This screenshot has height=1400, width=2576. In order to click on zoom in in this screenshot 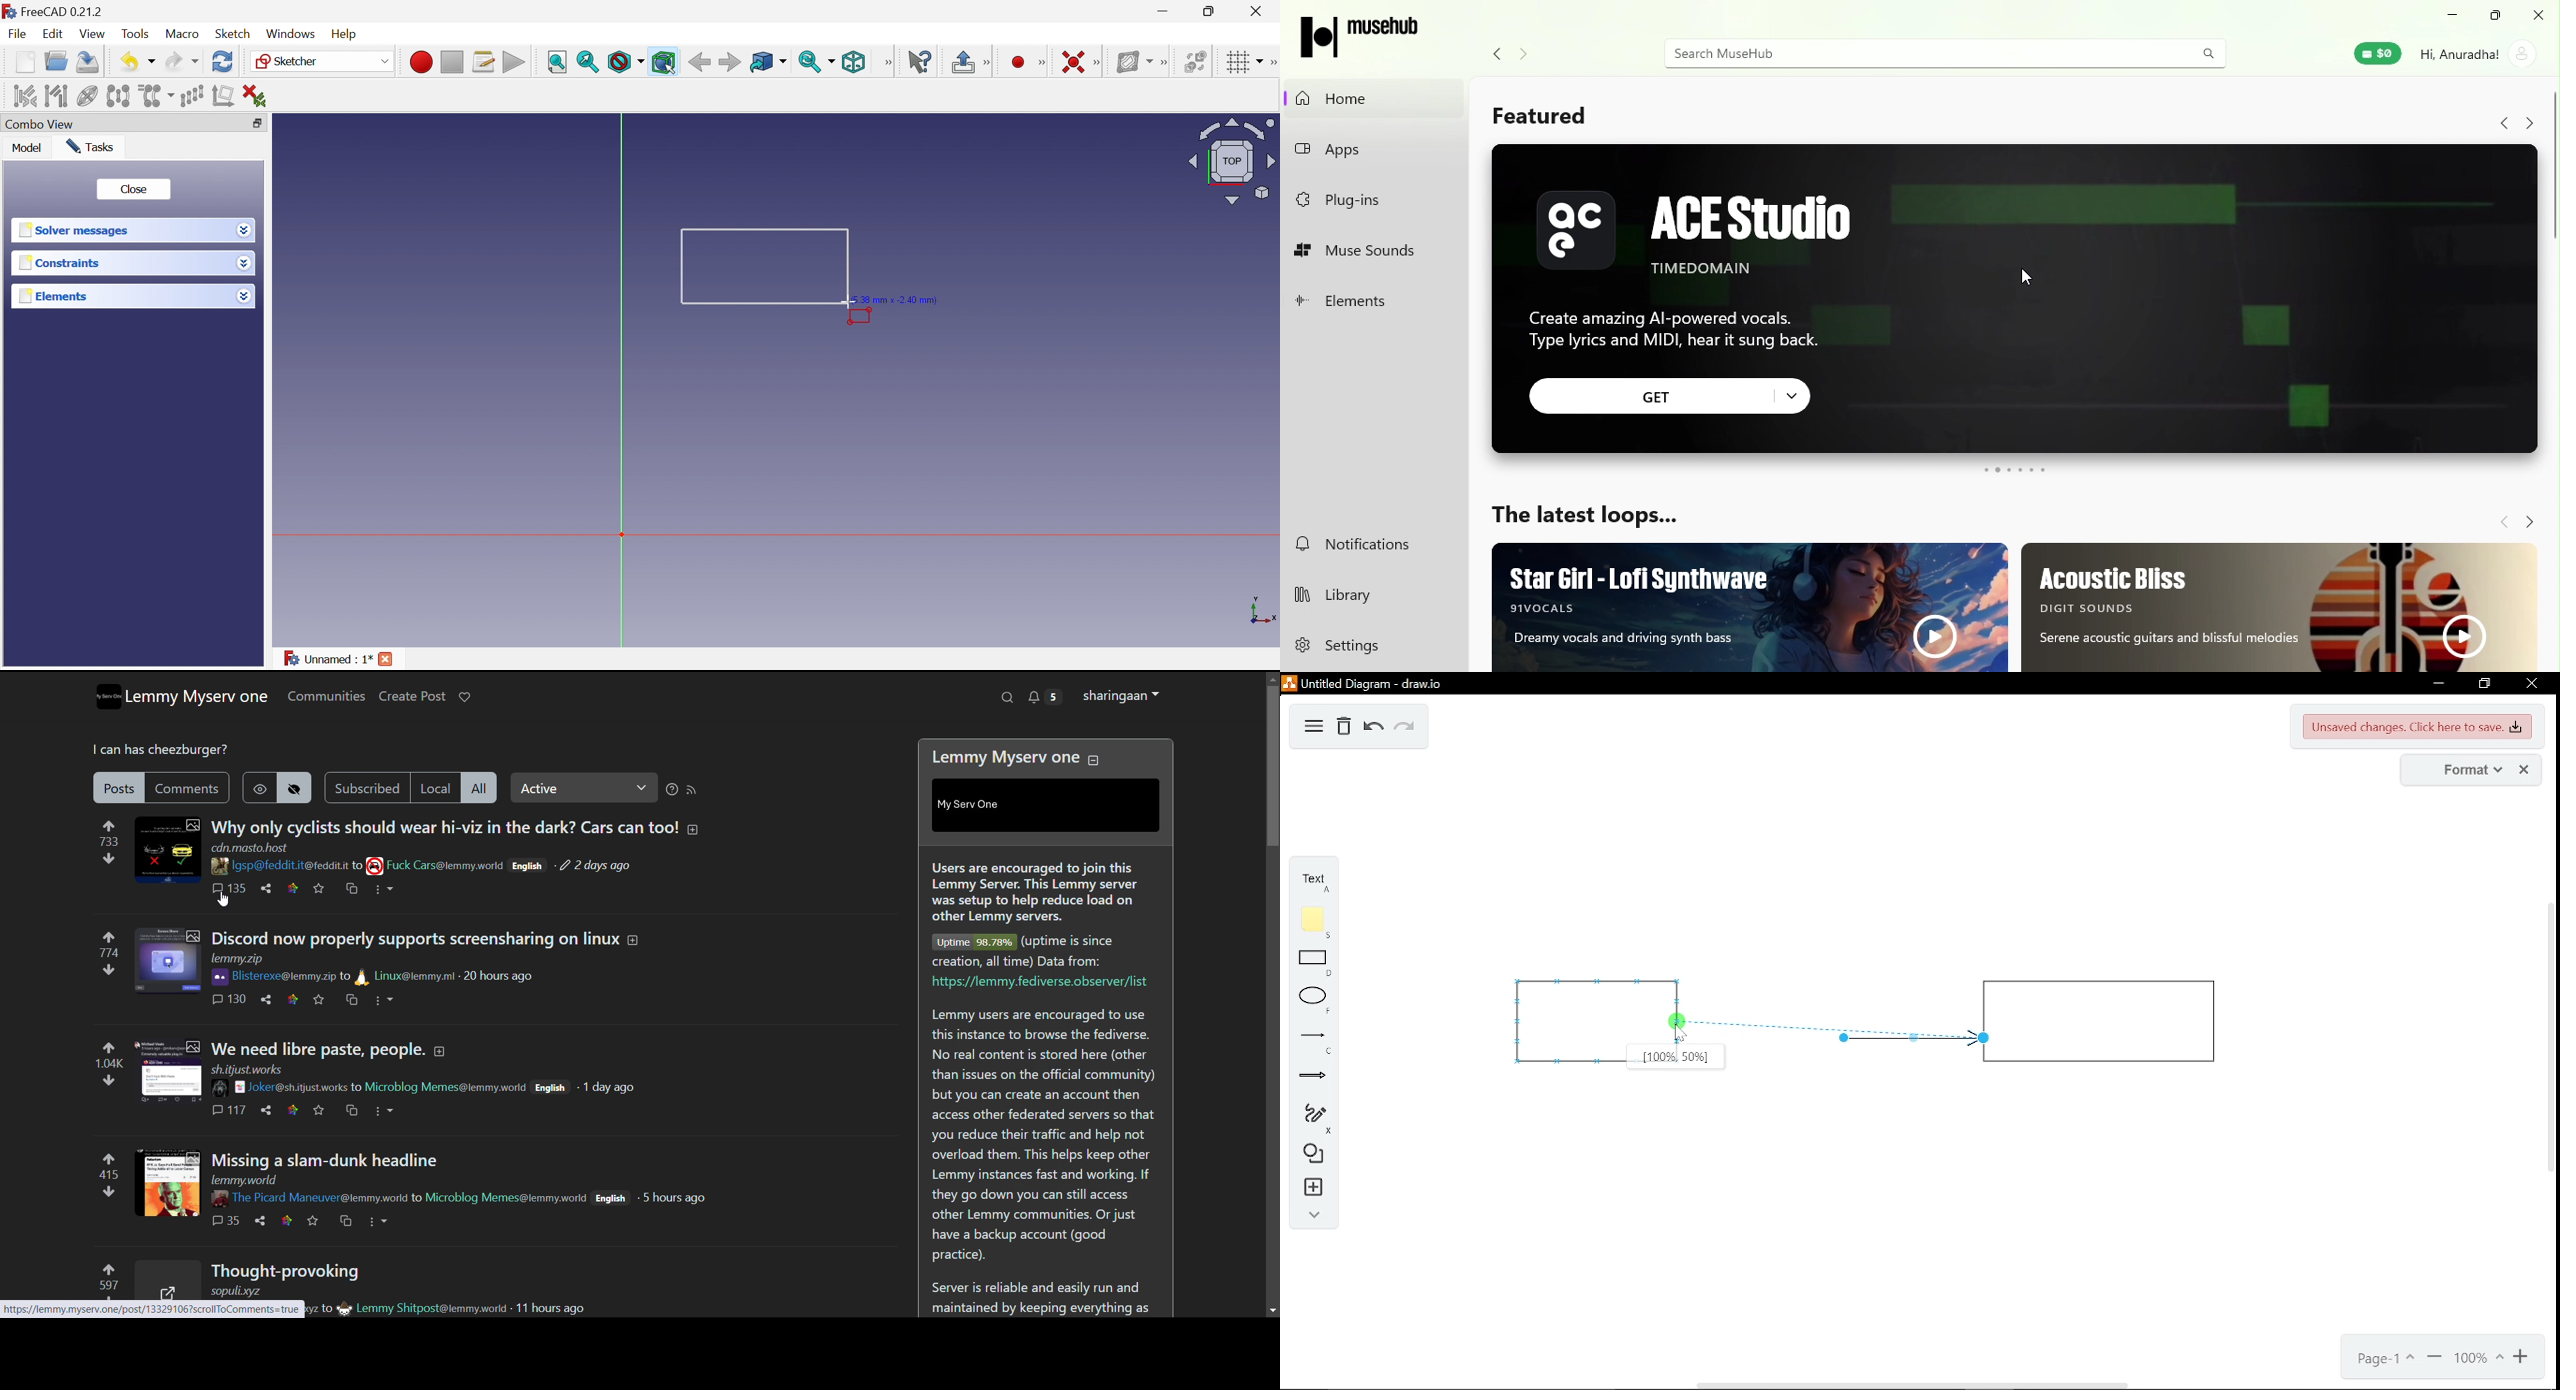, I will do `click(2521, 1360)`.